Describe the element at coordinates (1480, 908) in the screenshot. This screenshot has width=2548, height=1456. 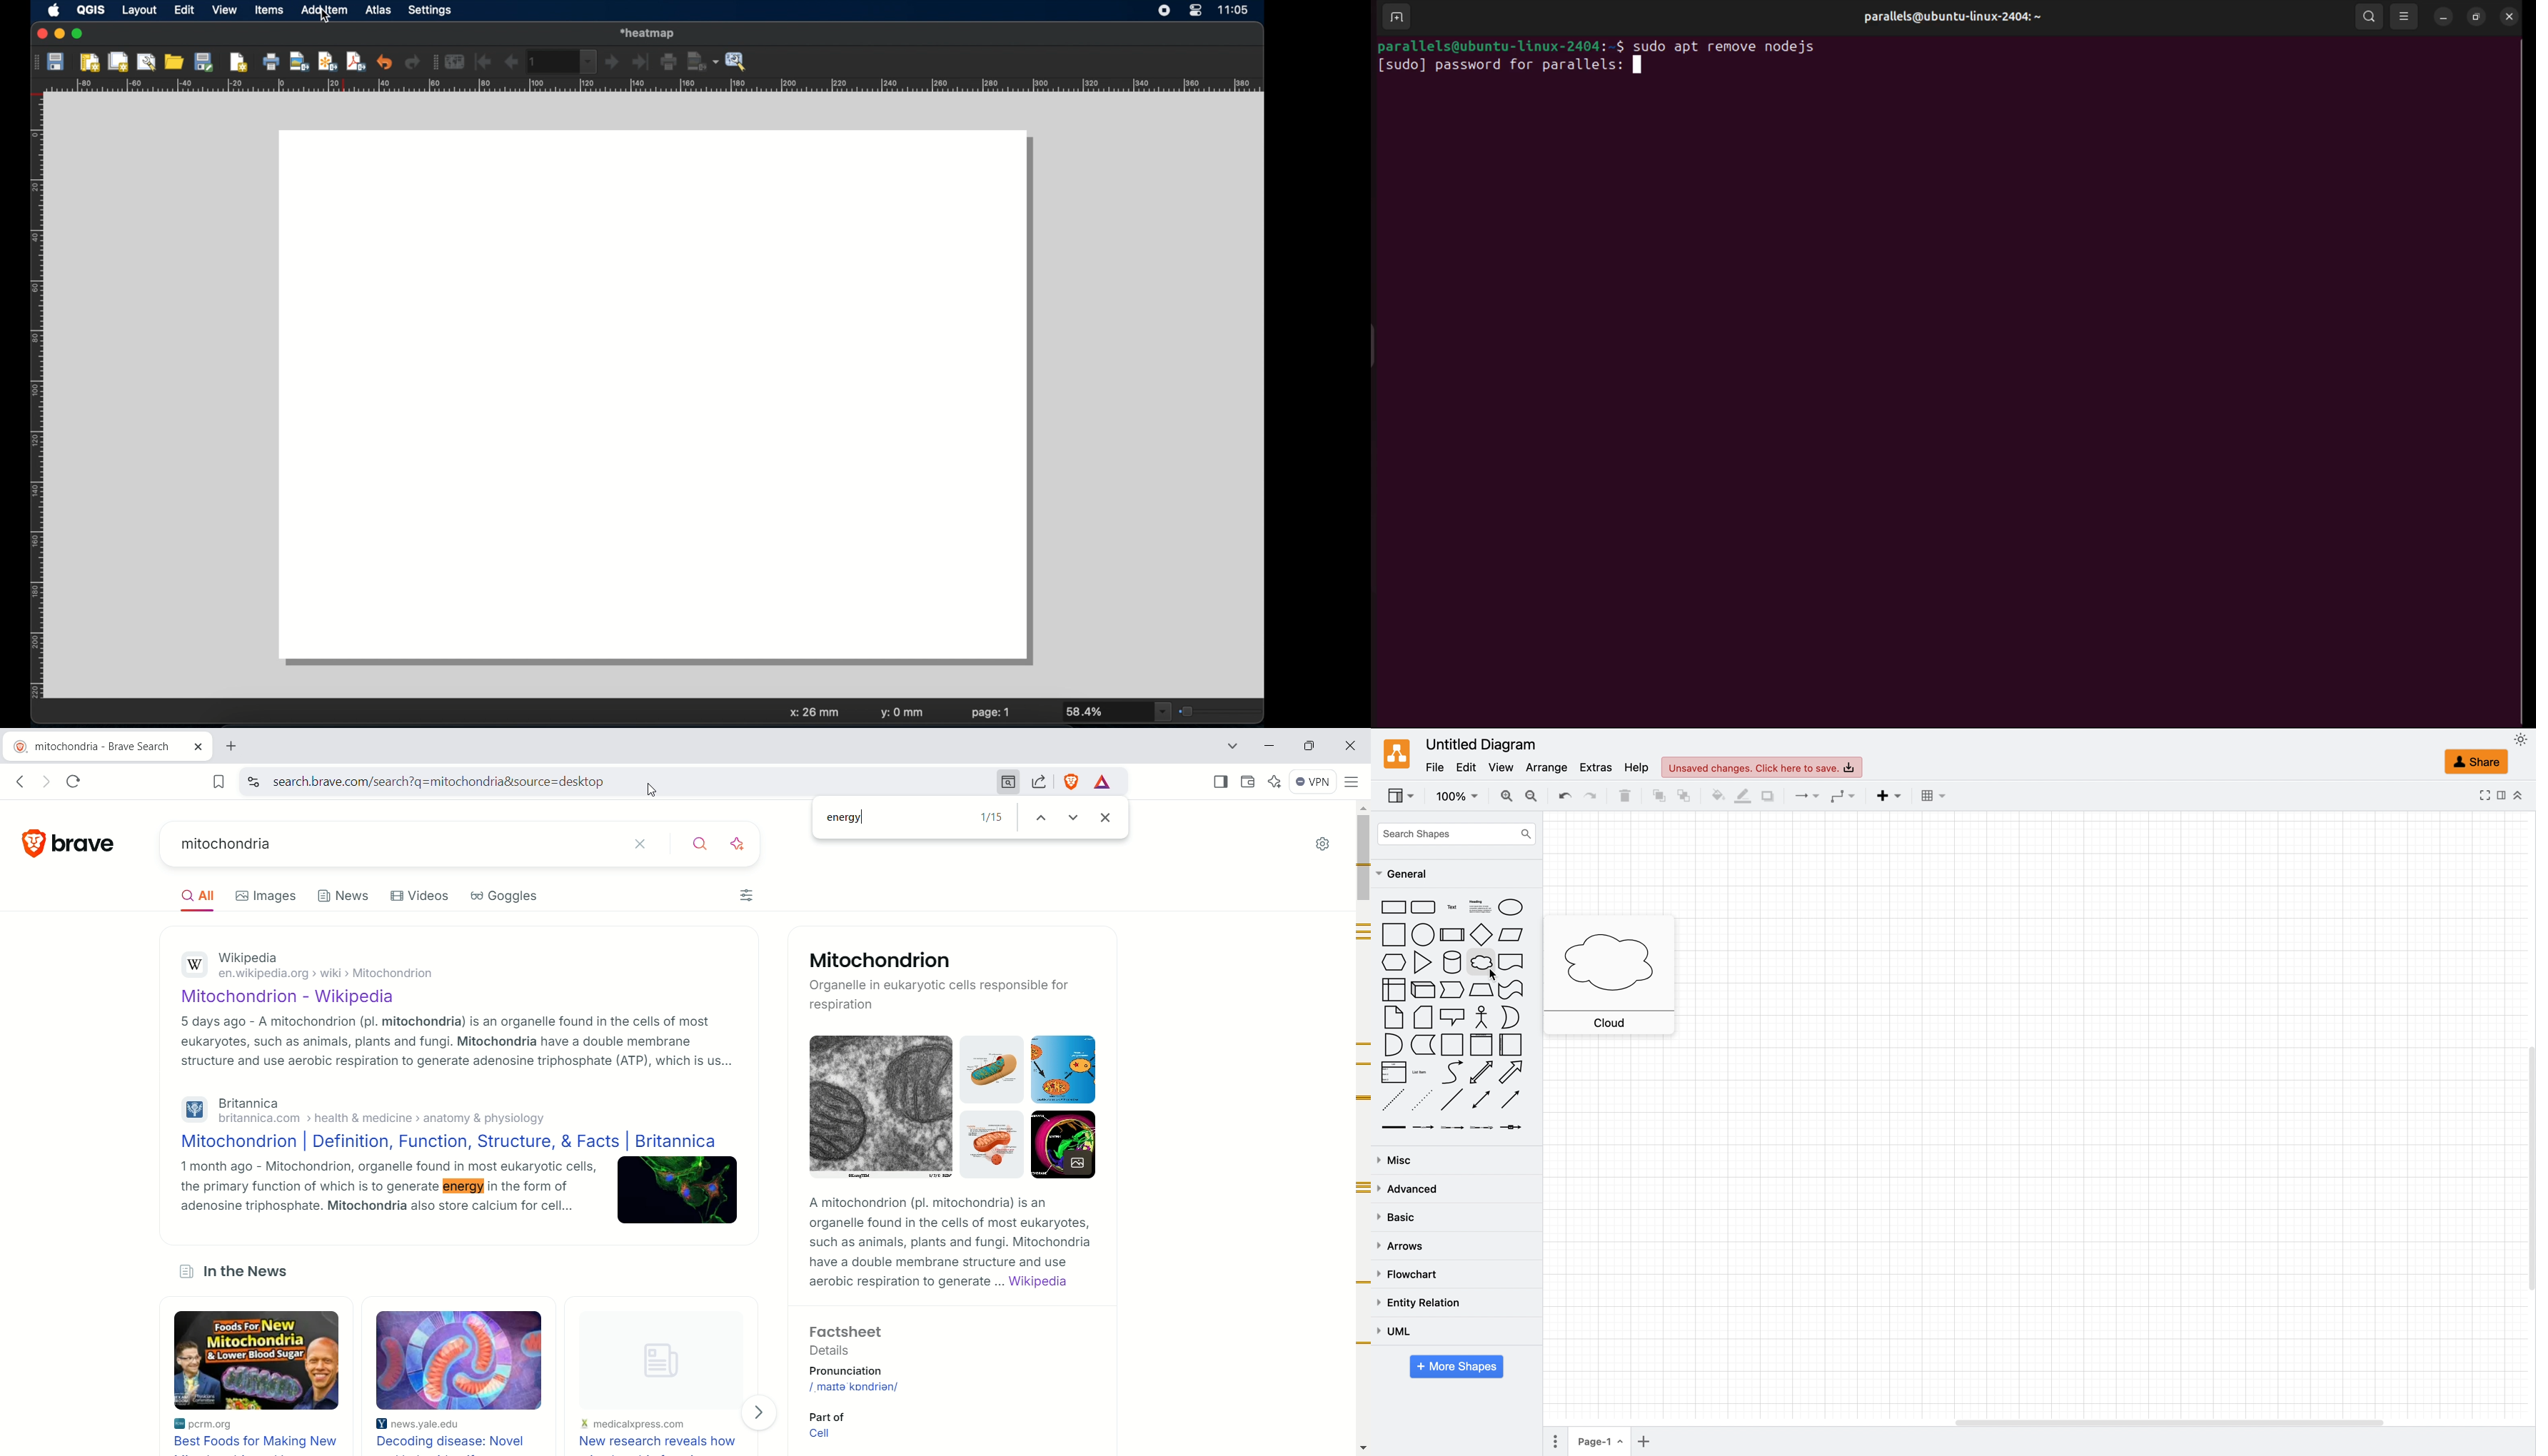
I see `heading` at that location.